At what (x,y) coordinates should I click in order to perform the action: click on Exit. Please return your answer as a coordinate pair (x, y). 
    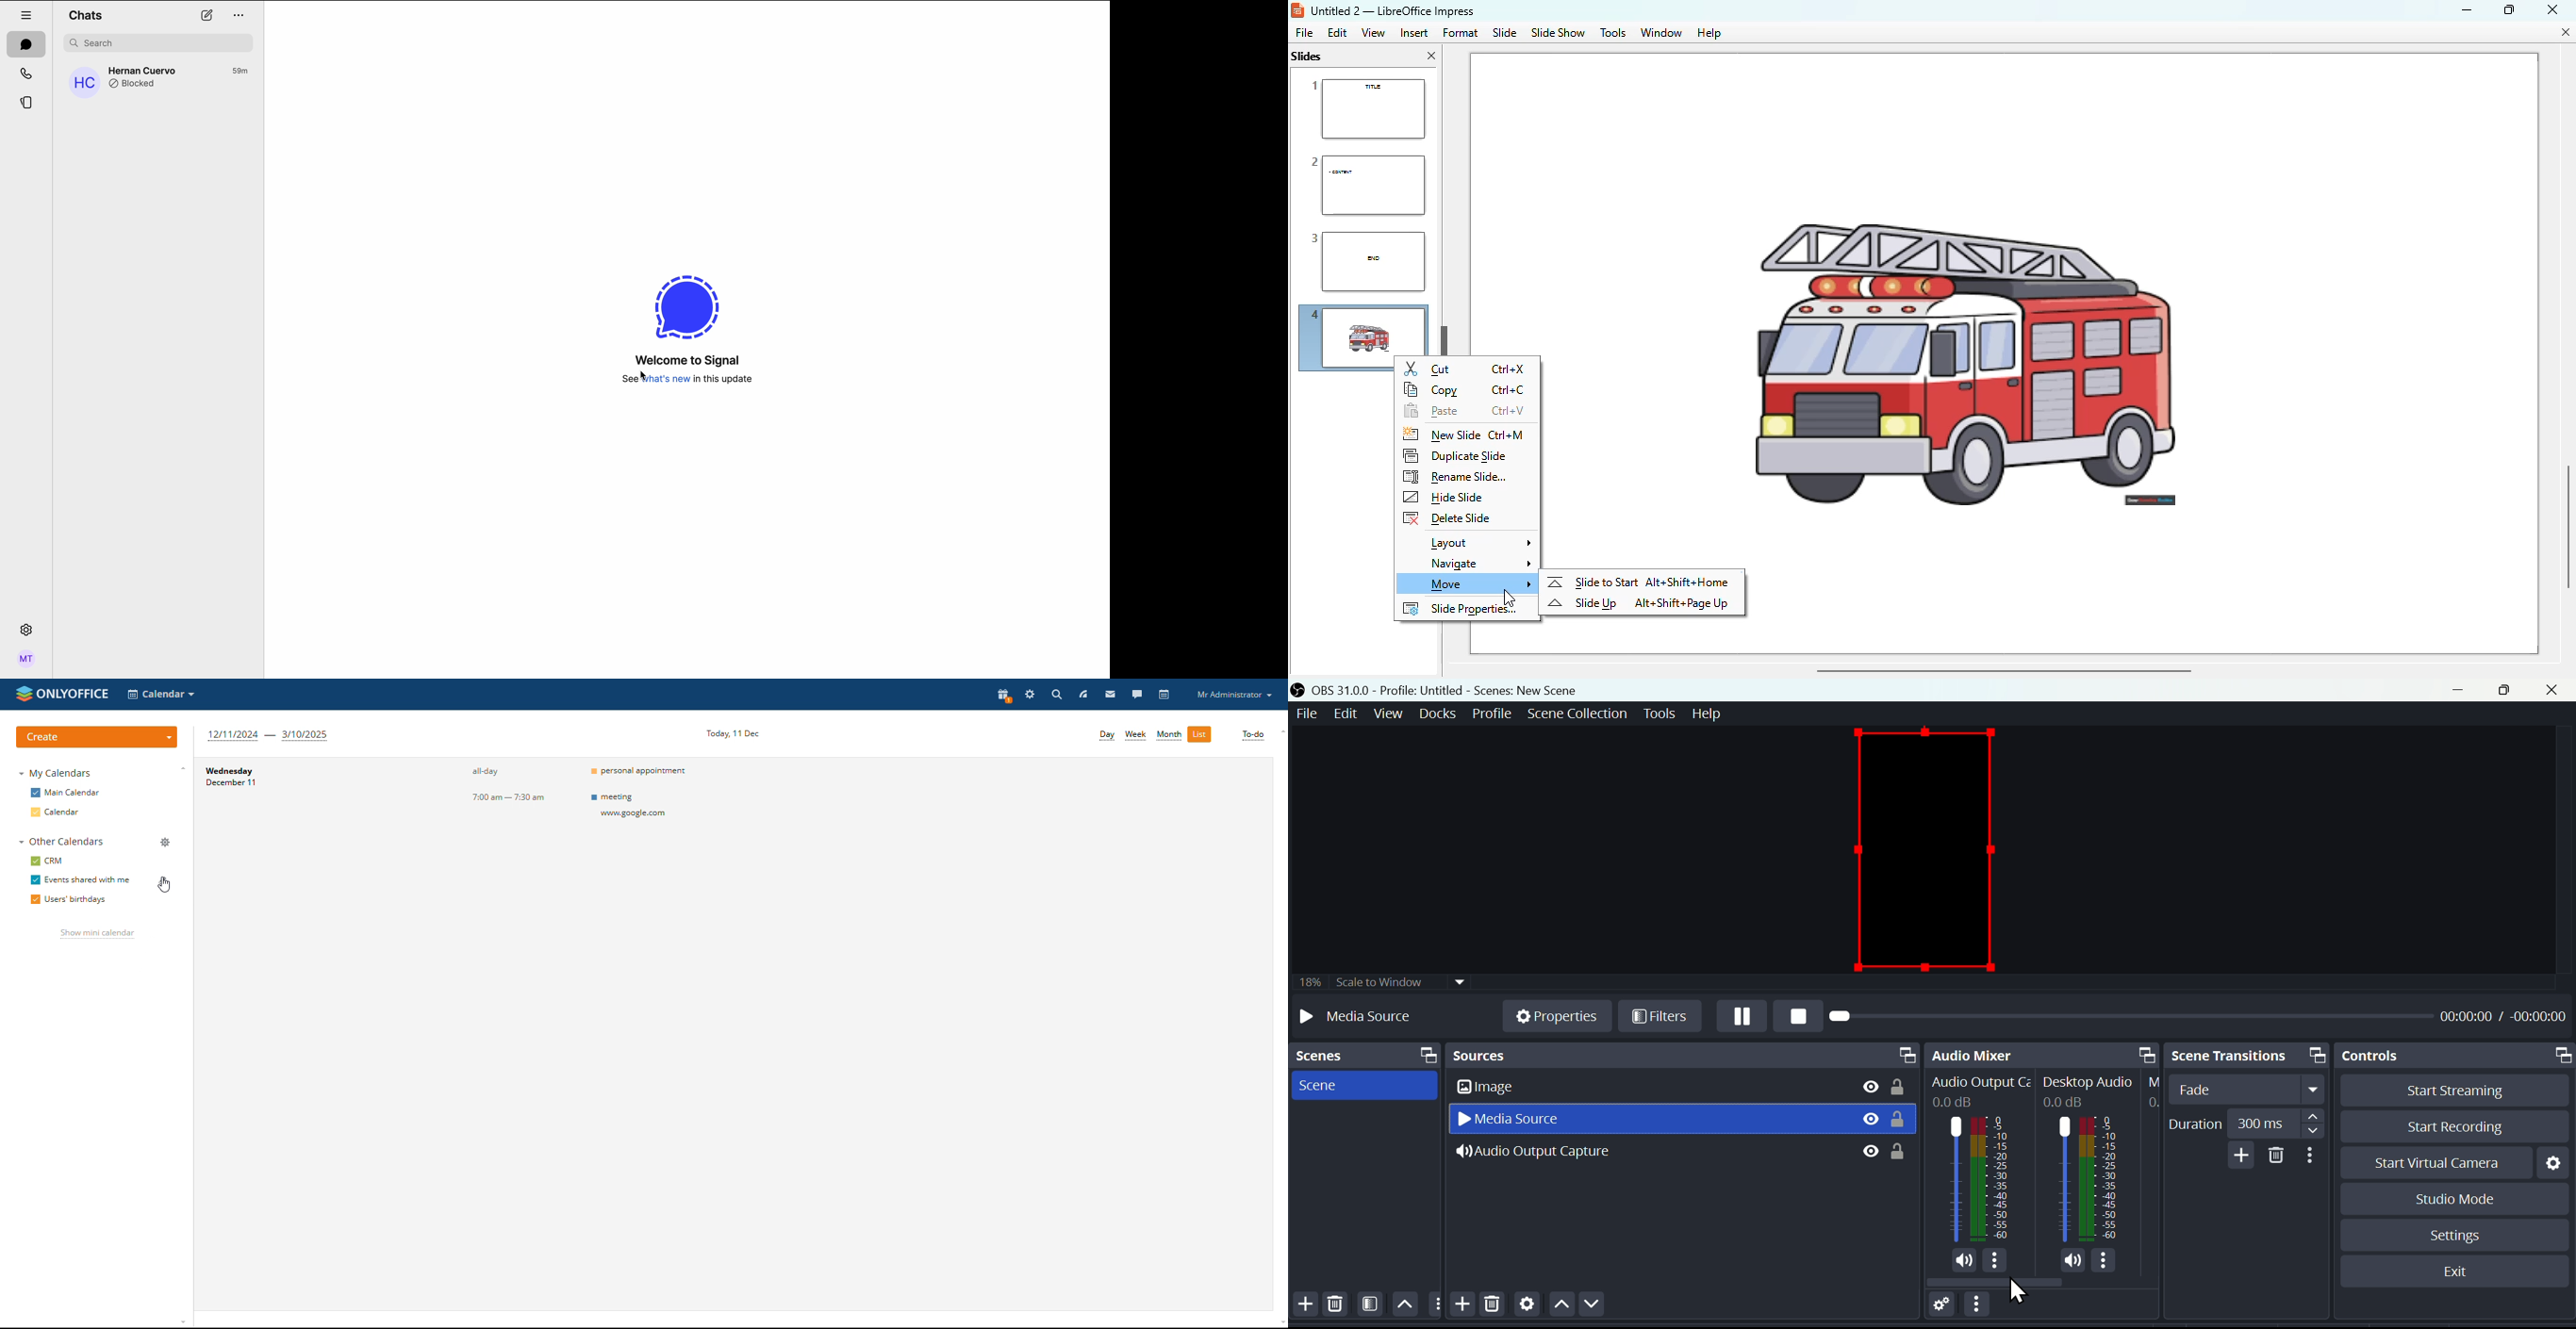
    Looking at the image, I should click on (2455, 1271).